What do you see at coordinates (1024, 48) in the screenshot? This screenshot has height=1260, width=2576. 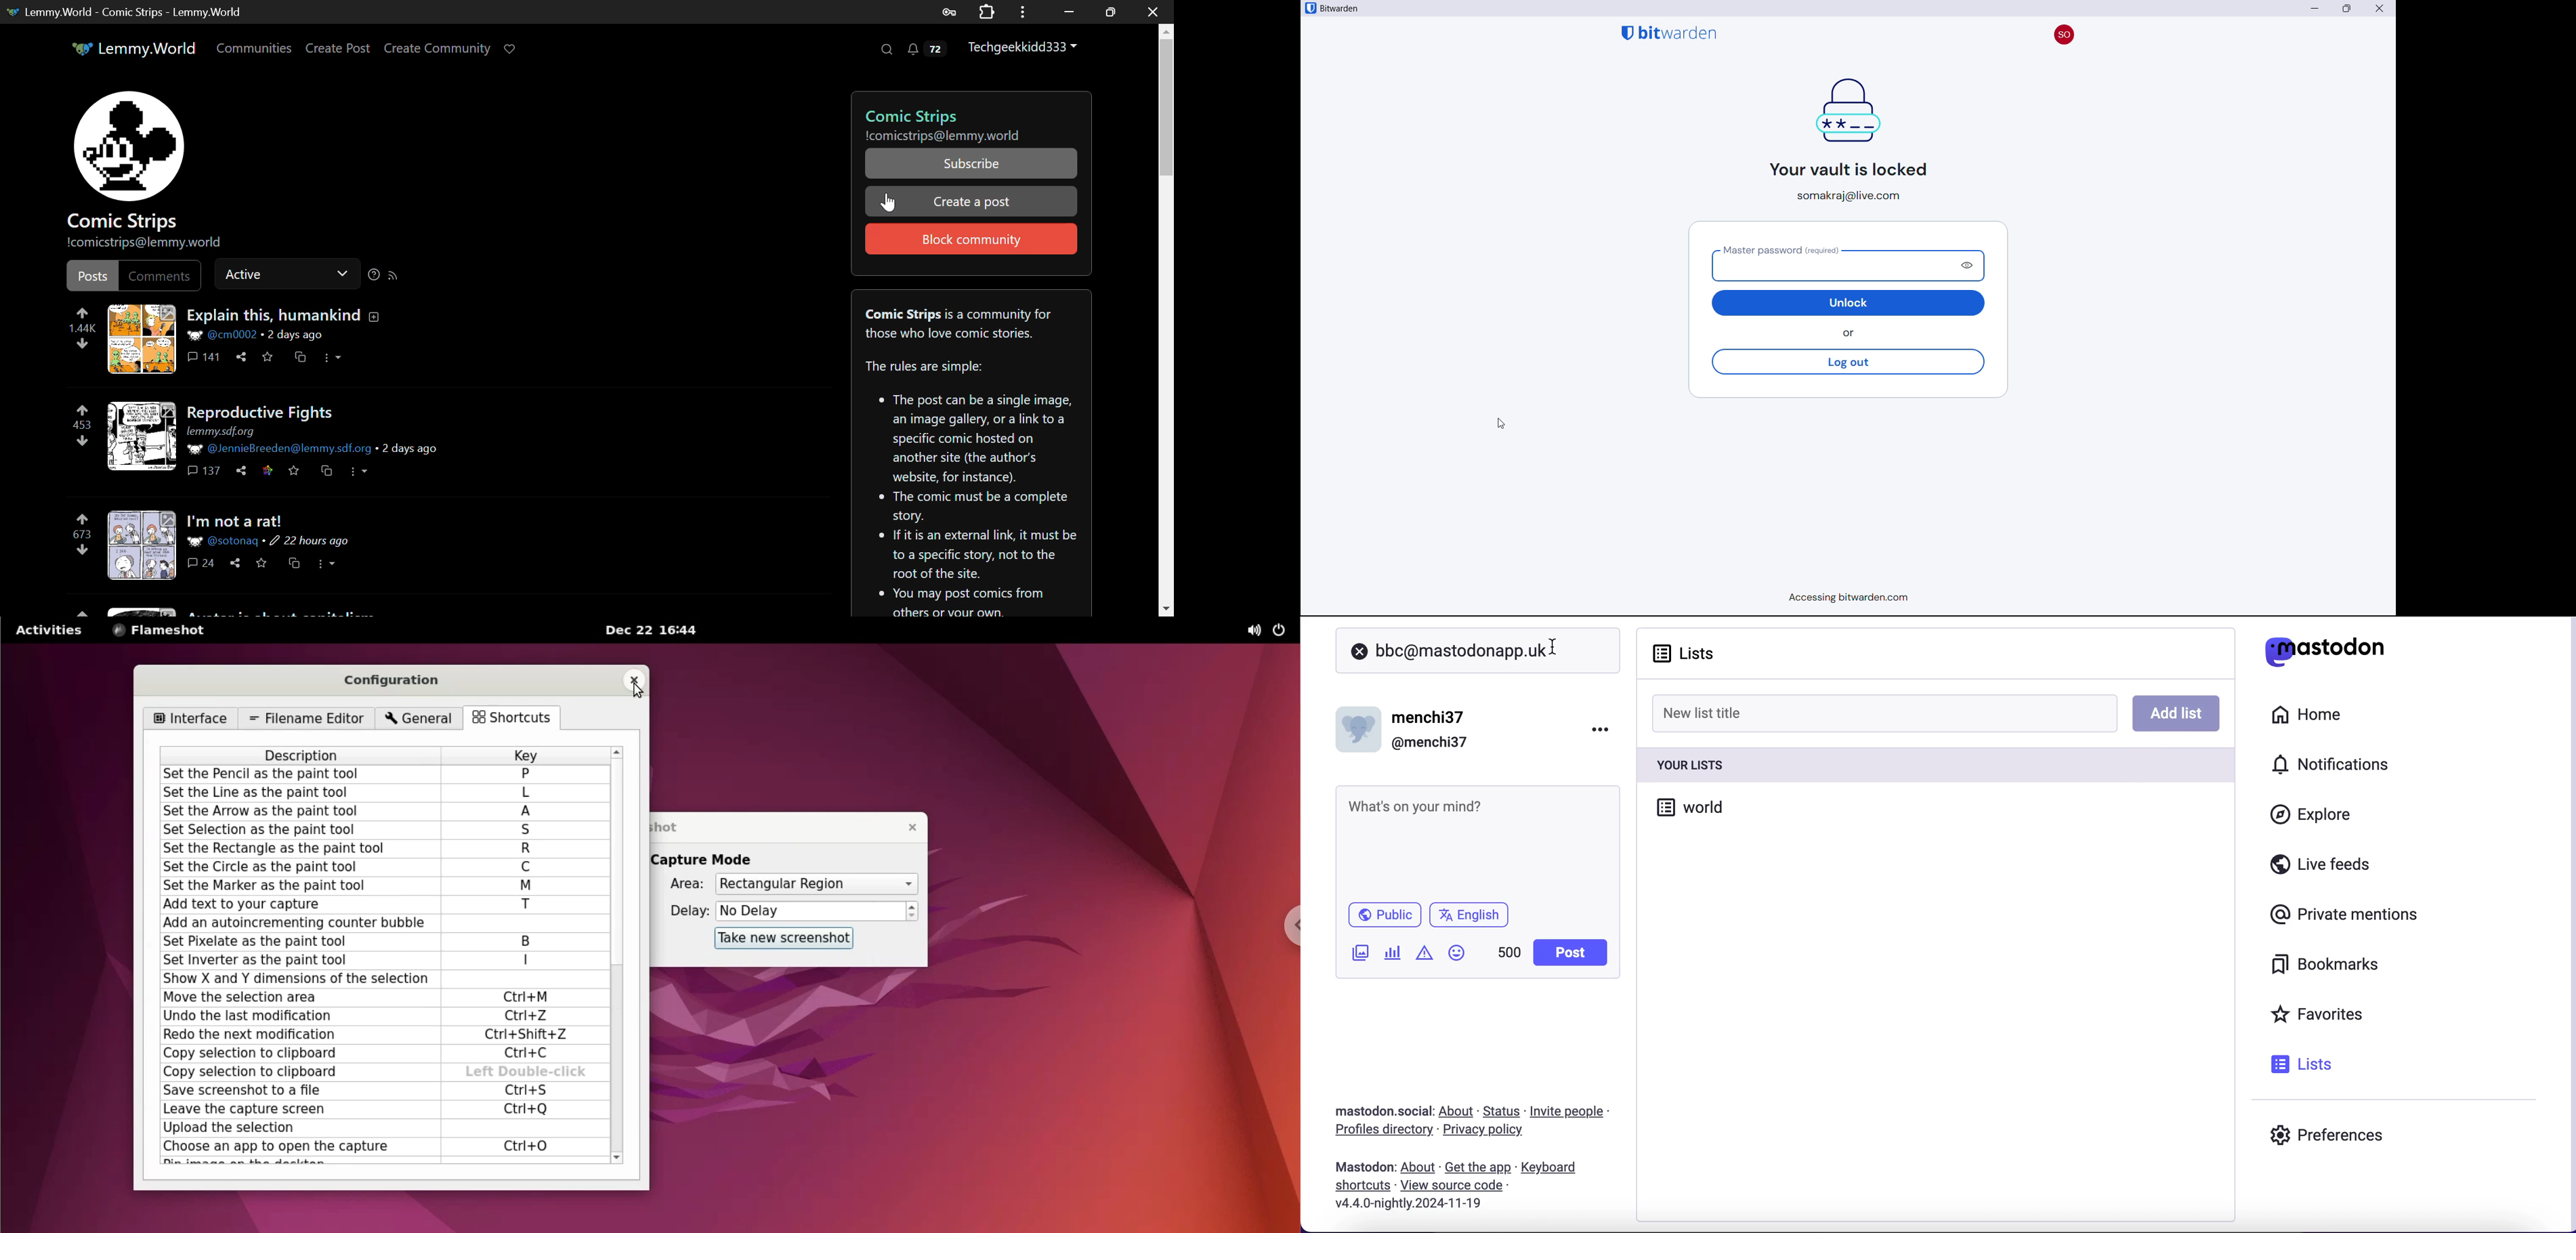 I see `Techgeekkidd333` at bounding box center [1024, 48].